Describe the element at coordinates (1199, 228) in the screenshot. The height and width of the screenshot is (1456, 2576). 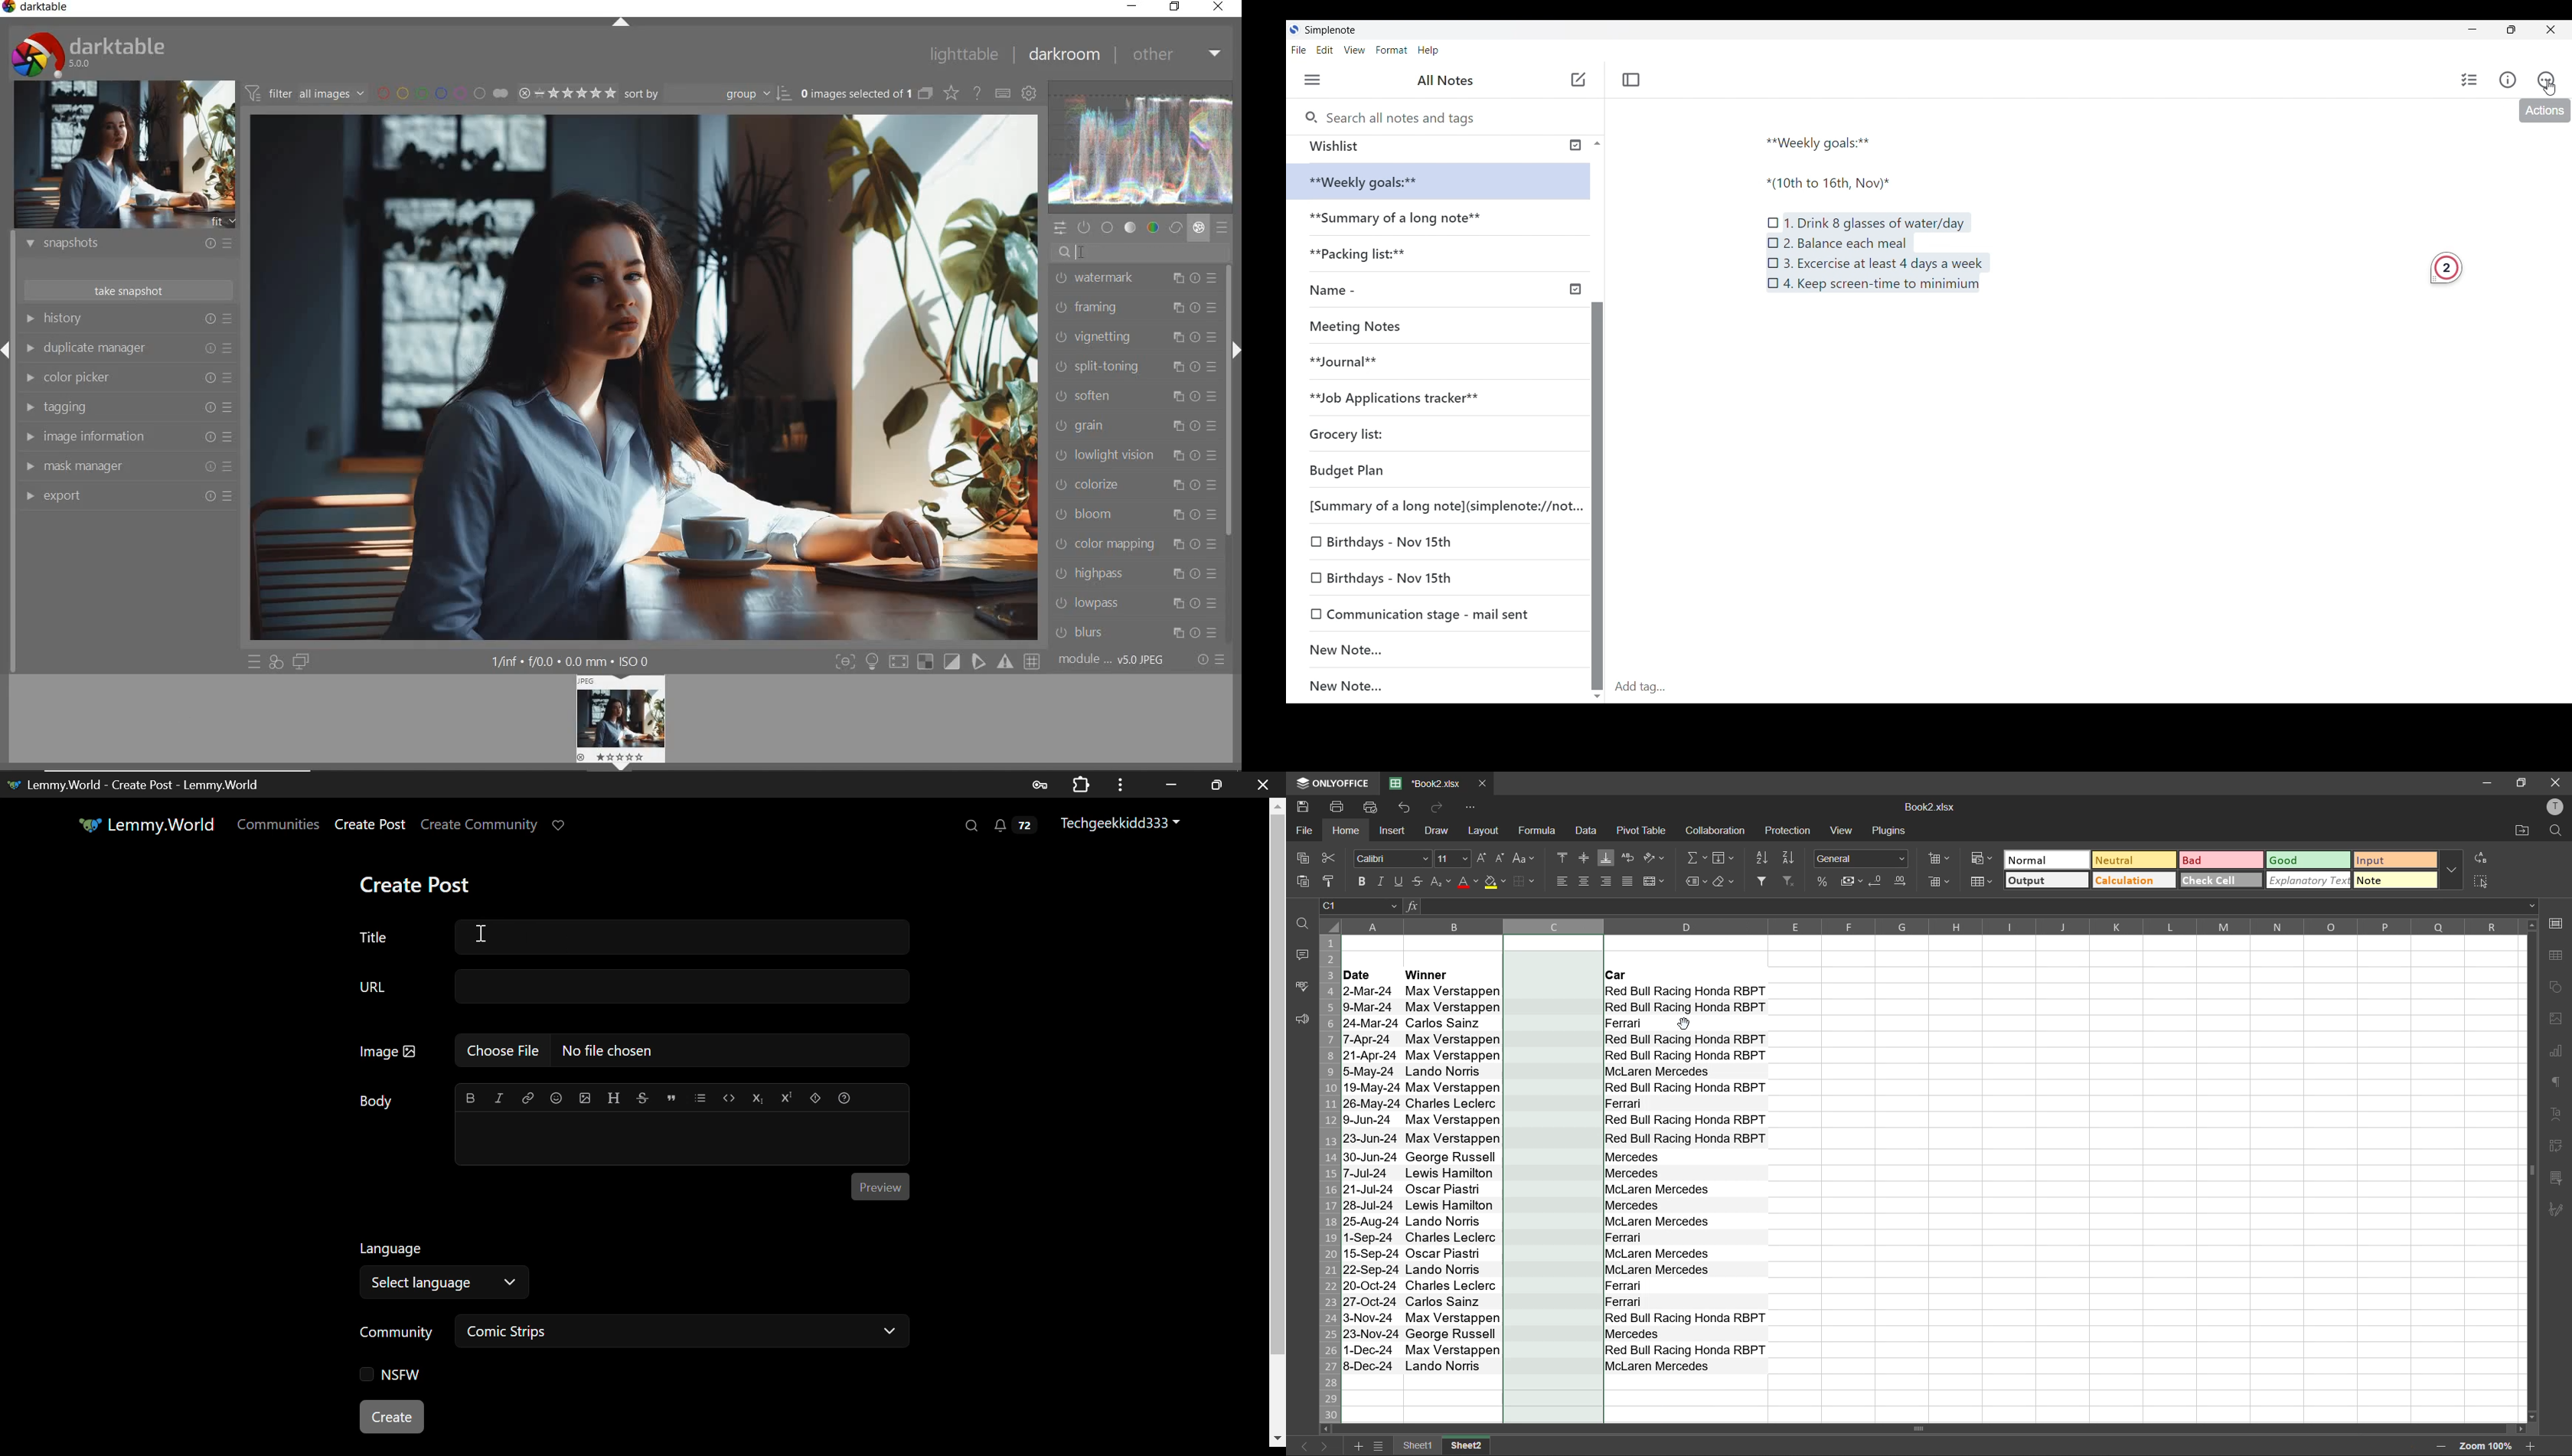
I see `effect` at that location.